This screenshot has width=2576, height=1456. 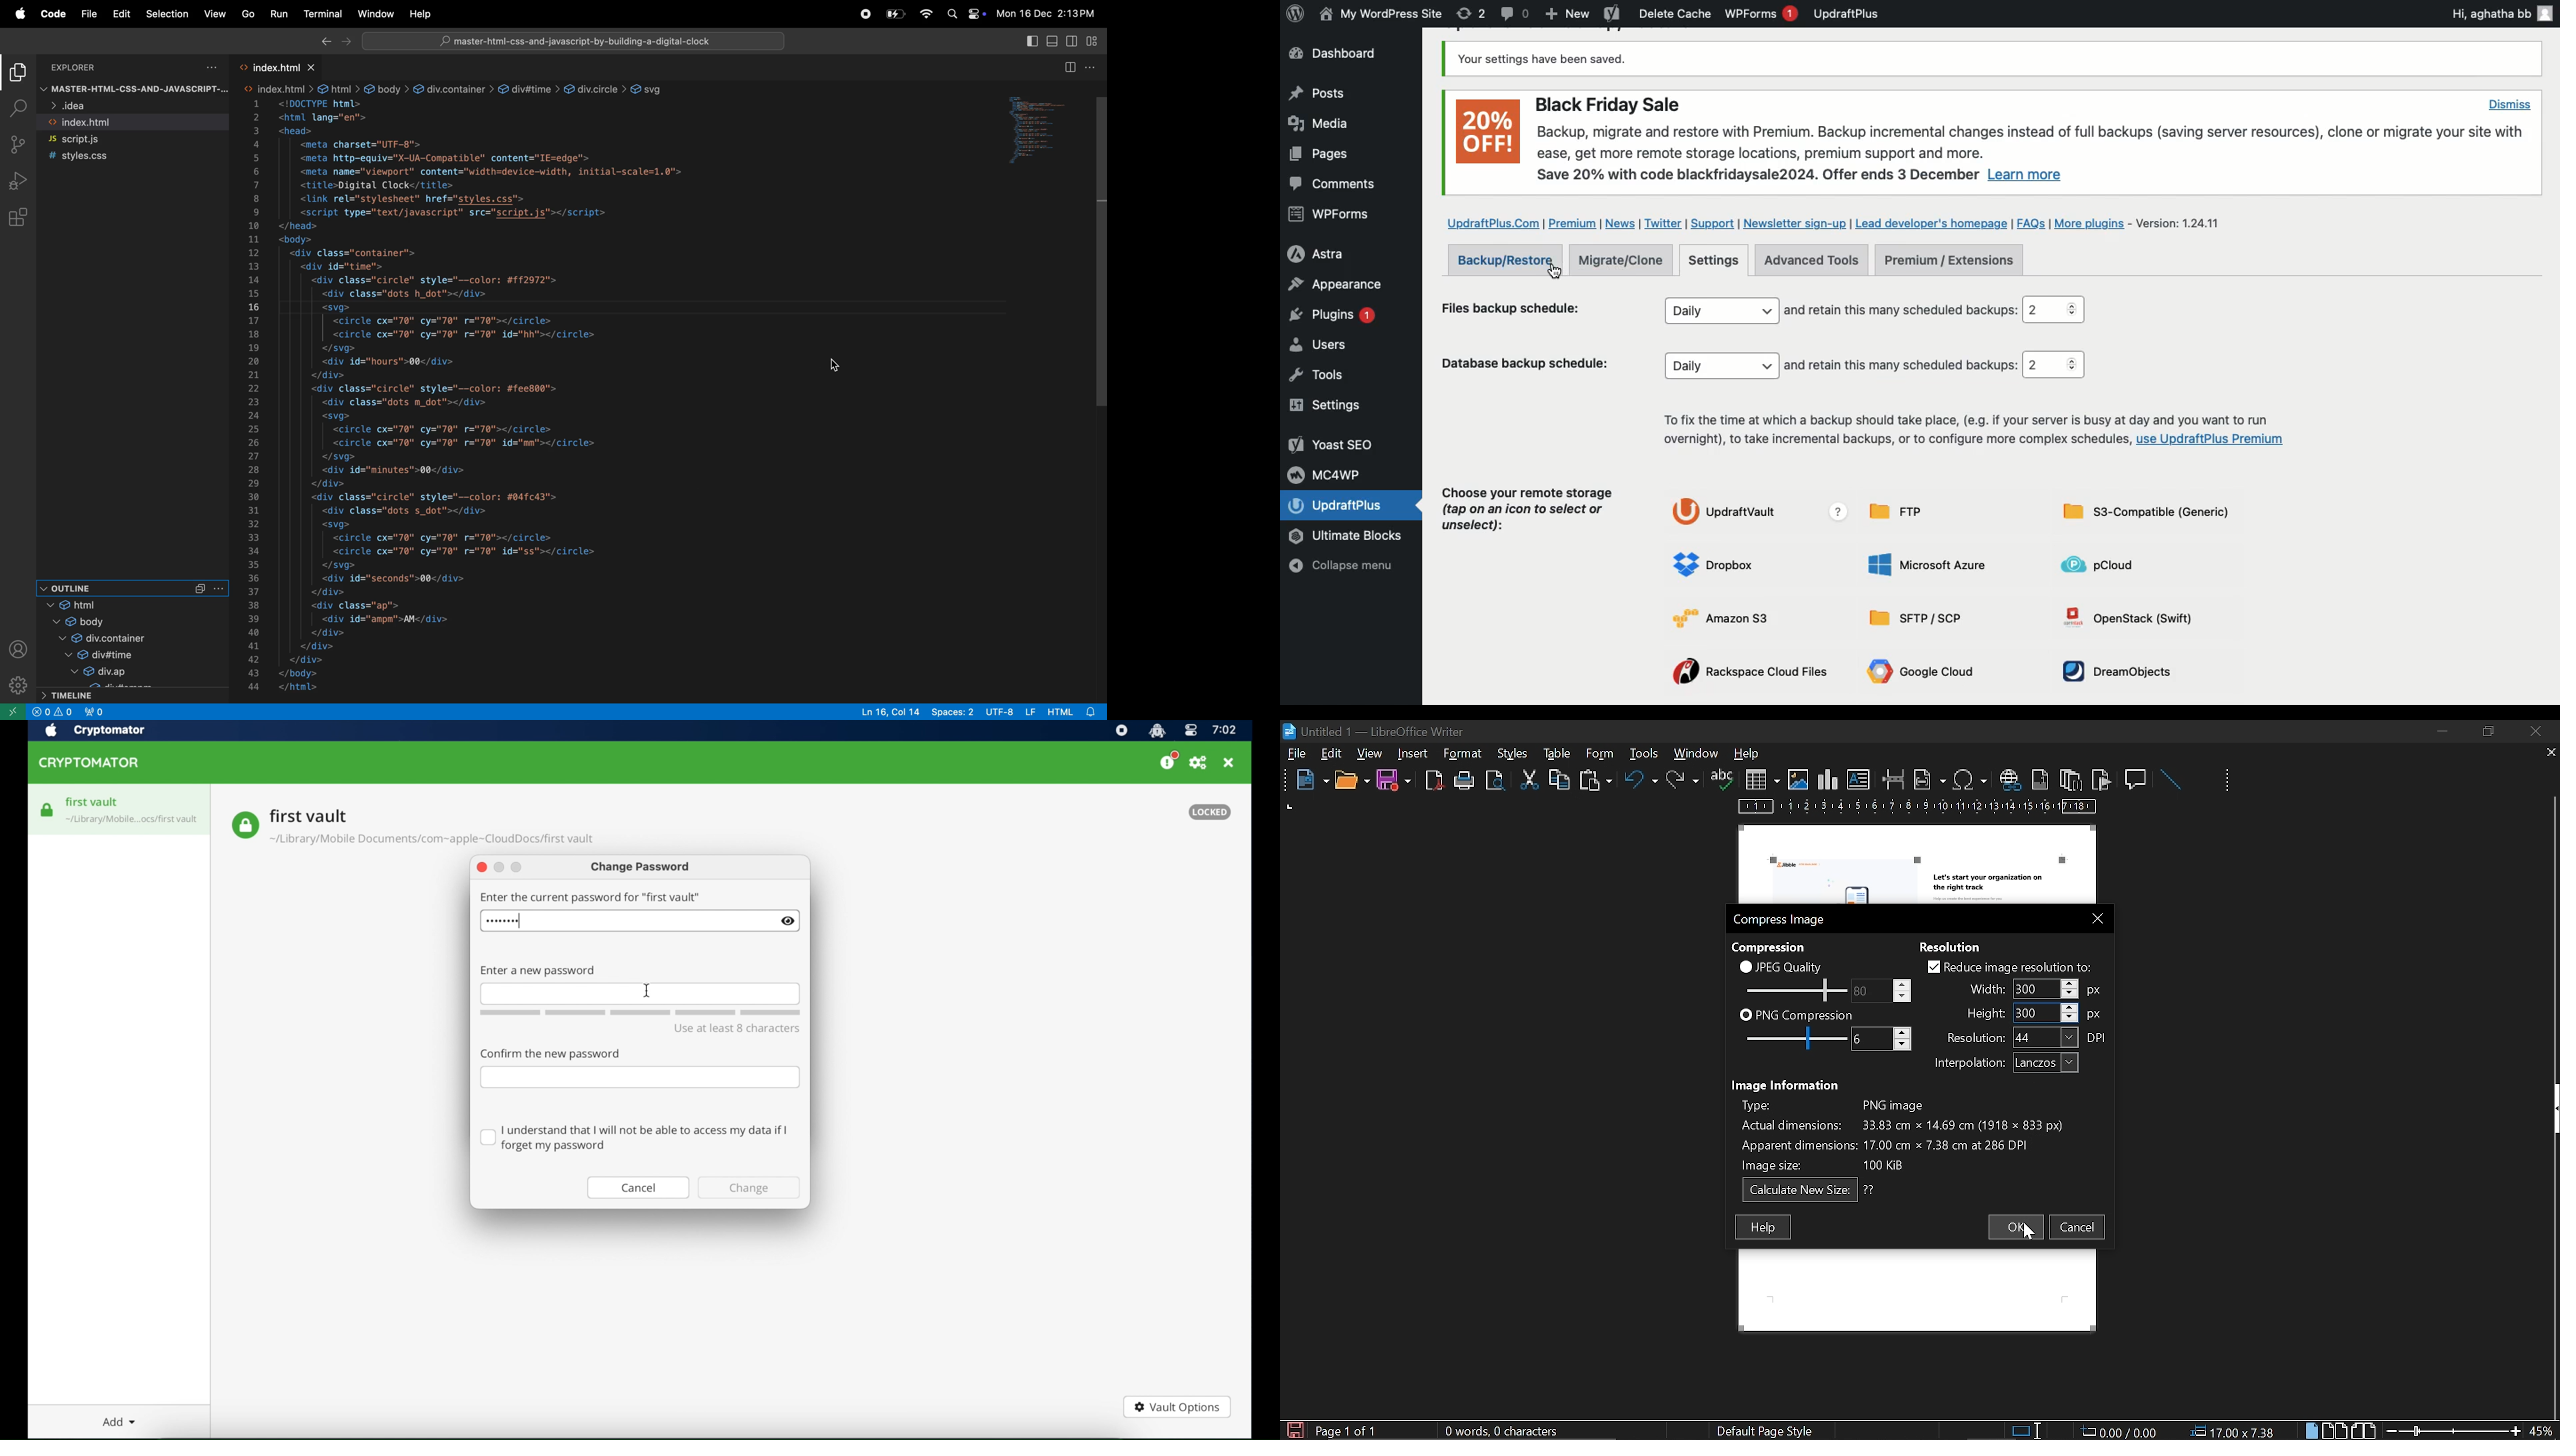 I want to click on scale, so click(x=1918, y=808).